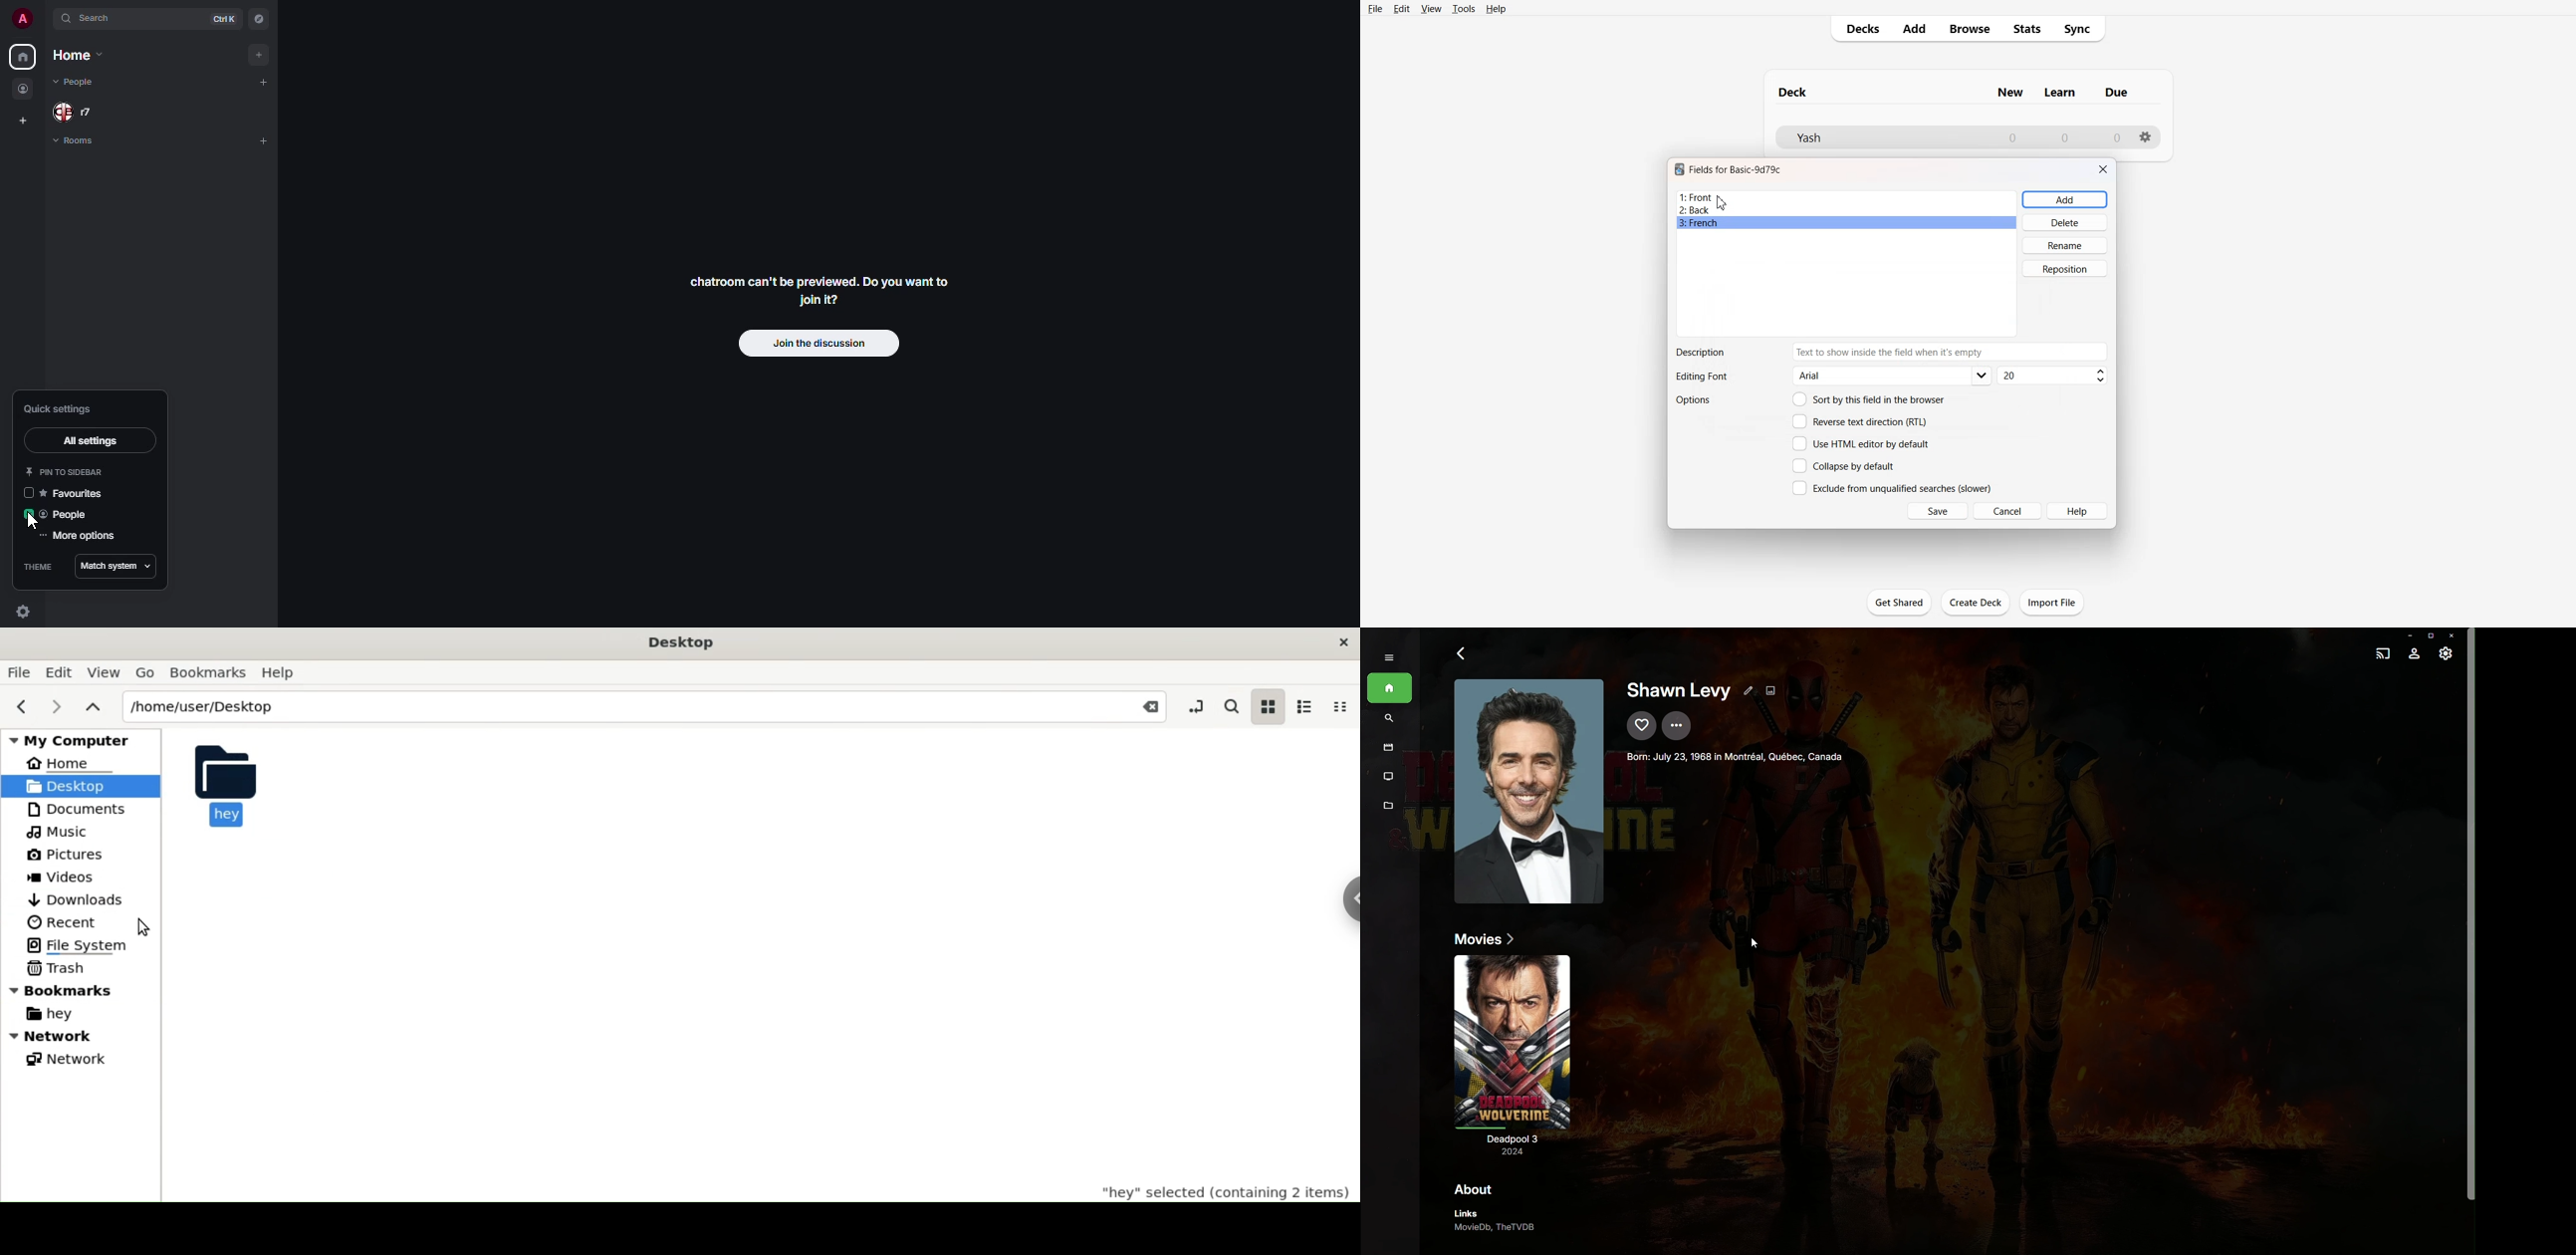 This screenshot has width=2576, height=1260. What do you see at coordinates (2079, 511) in the screenshot?
I see `Help` at bounding box center [2079, 511].